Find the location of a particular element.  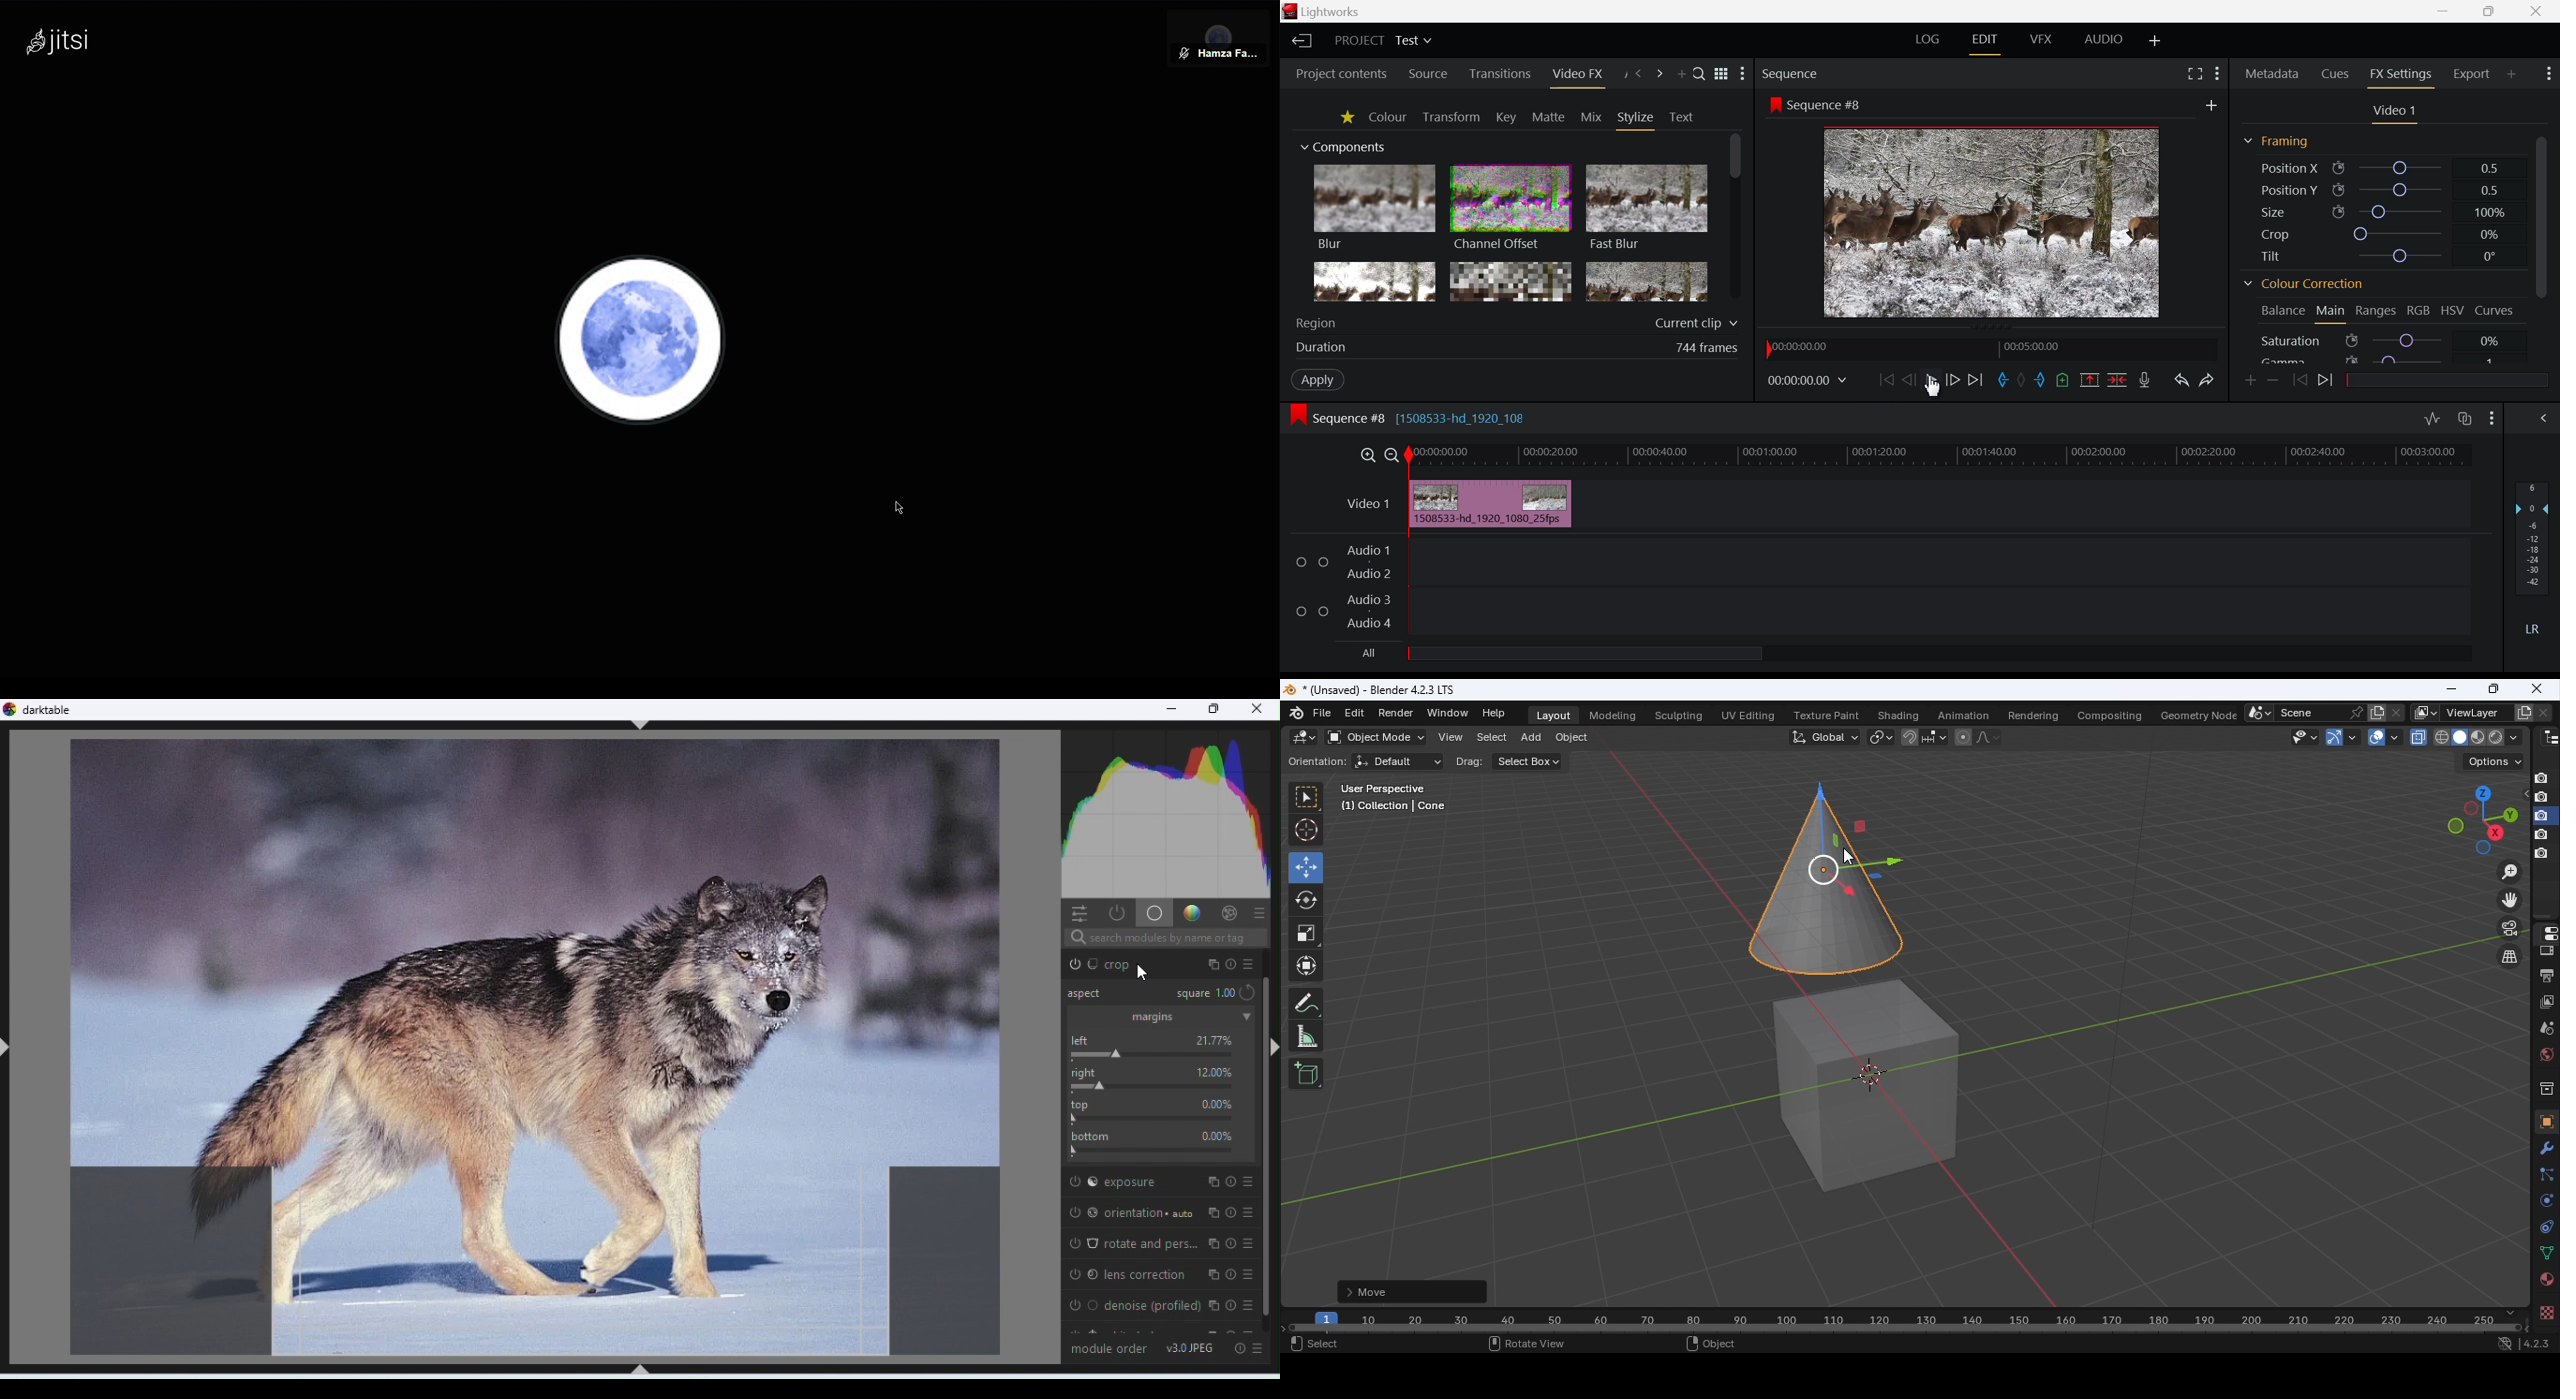

Timeline Zoom In is located at coordinates (1367, 455).